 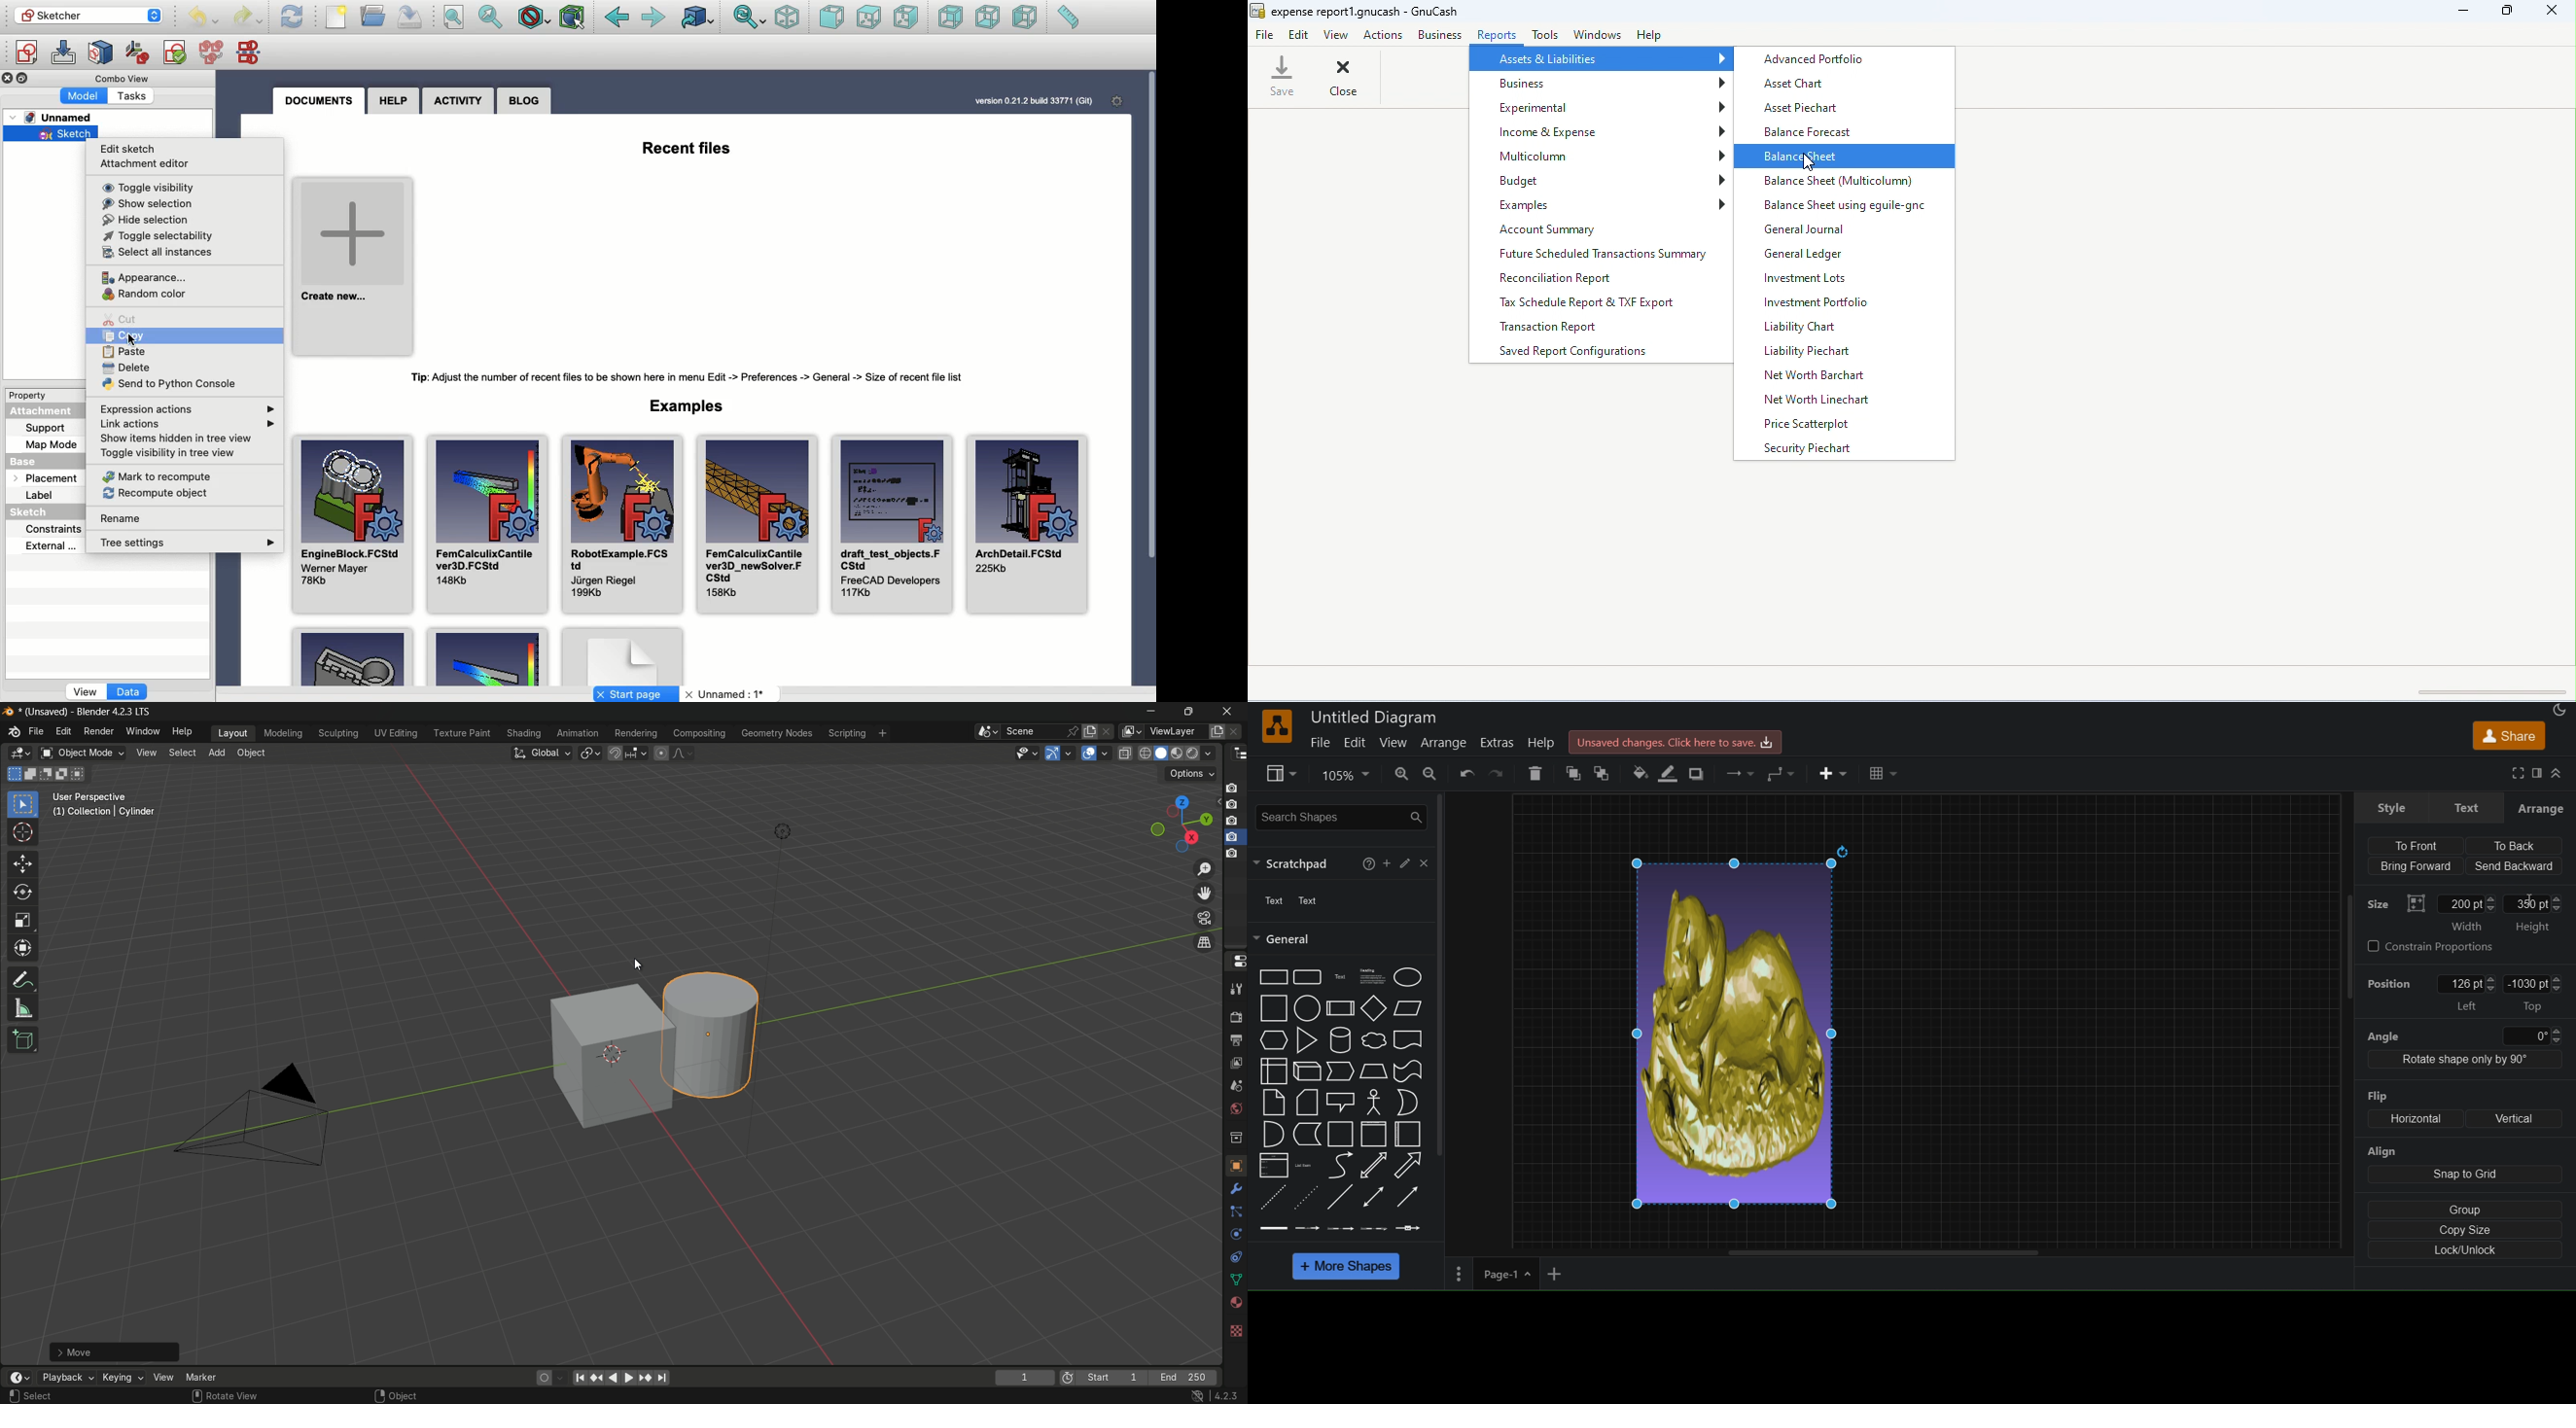 I want to click on proportional editing object, so click(x=661, y=753).